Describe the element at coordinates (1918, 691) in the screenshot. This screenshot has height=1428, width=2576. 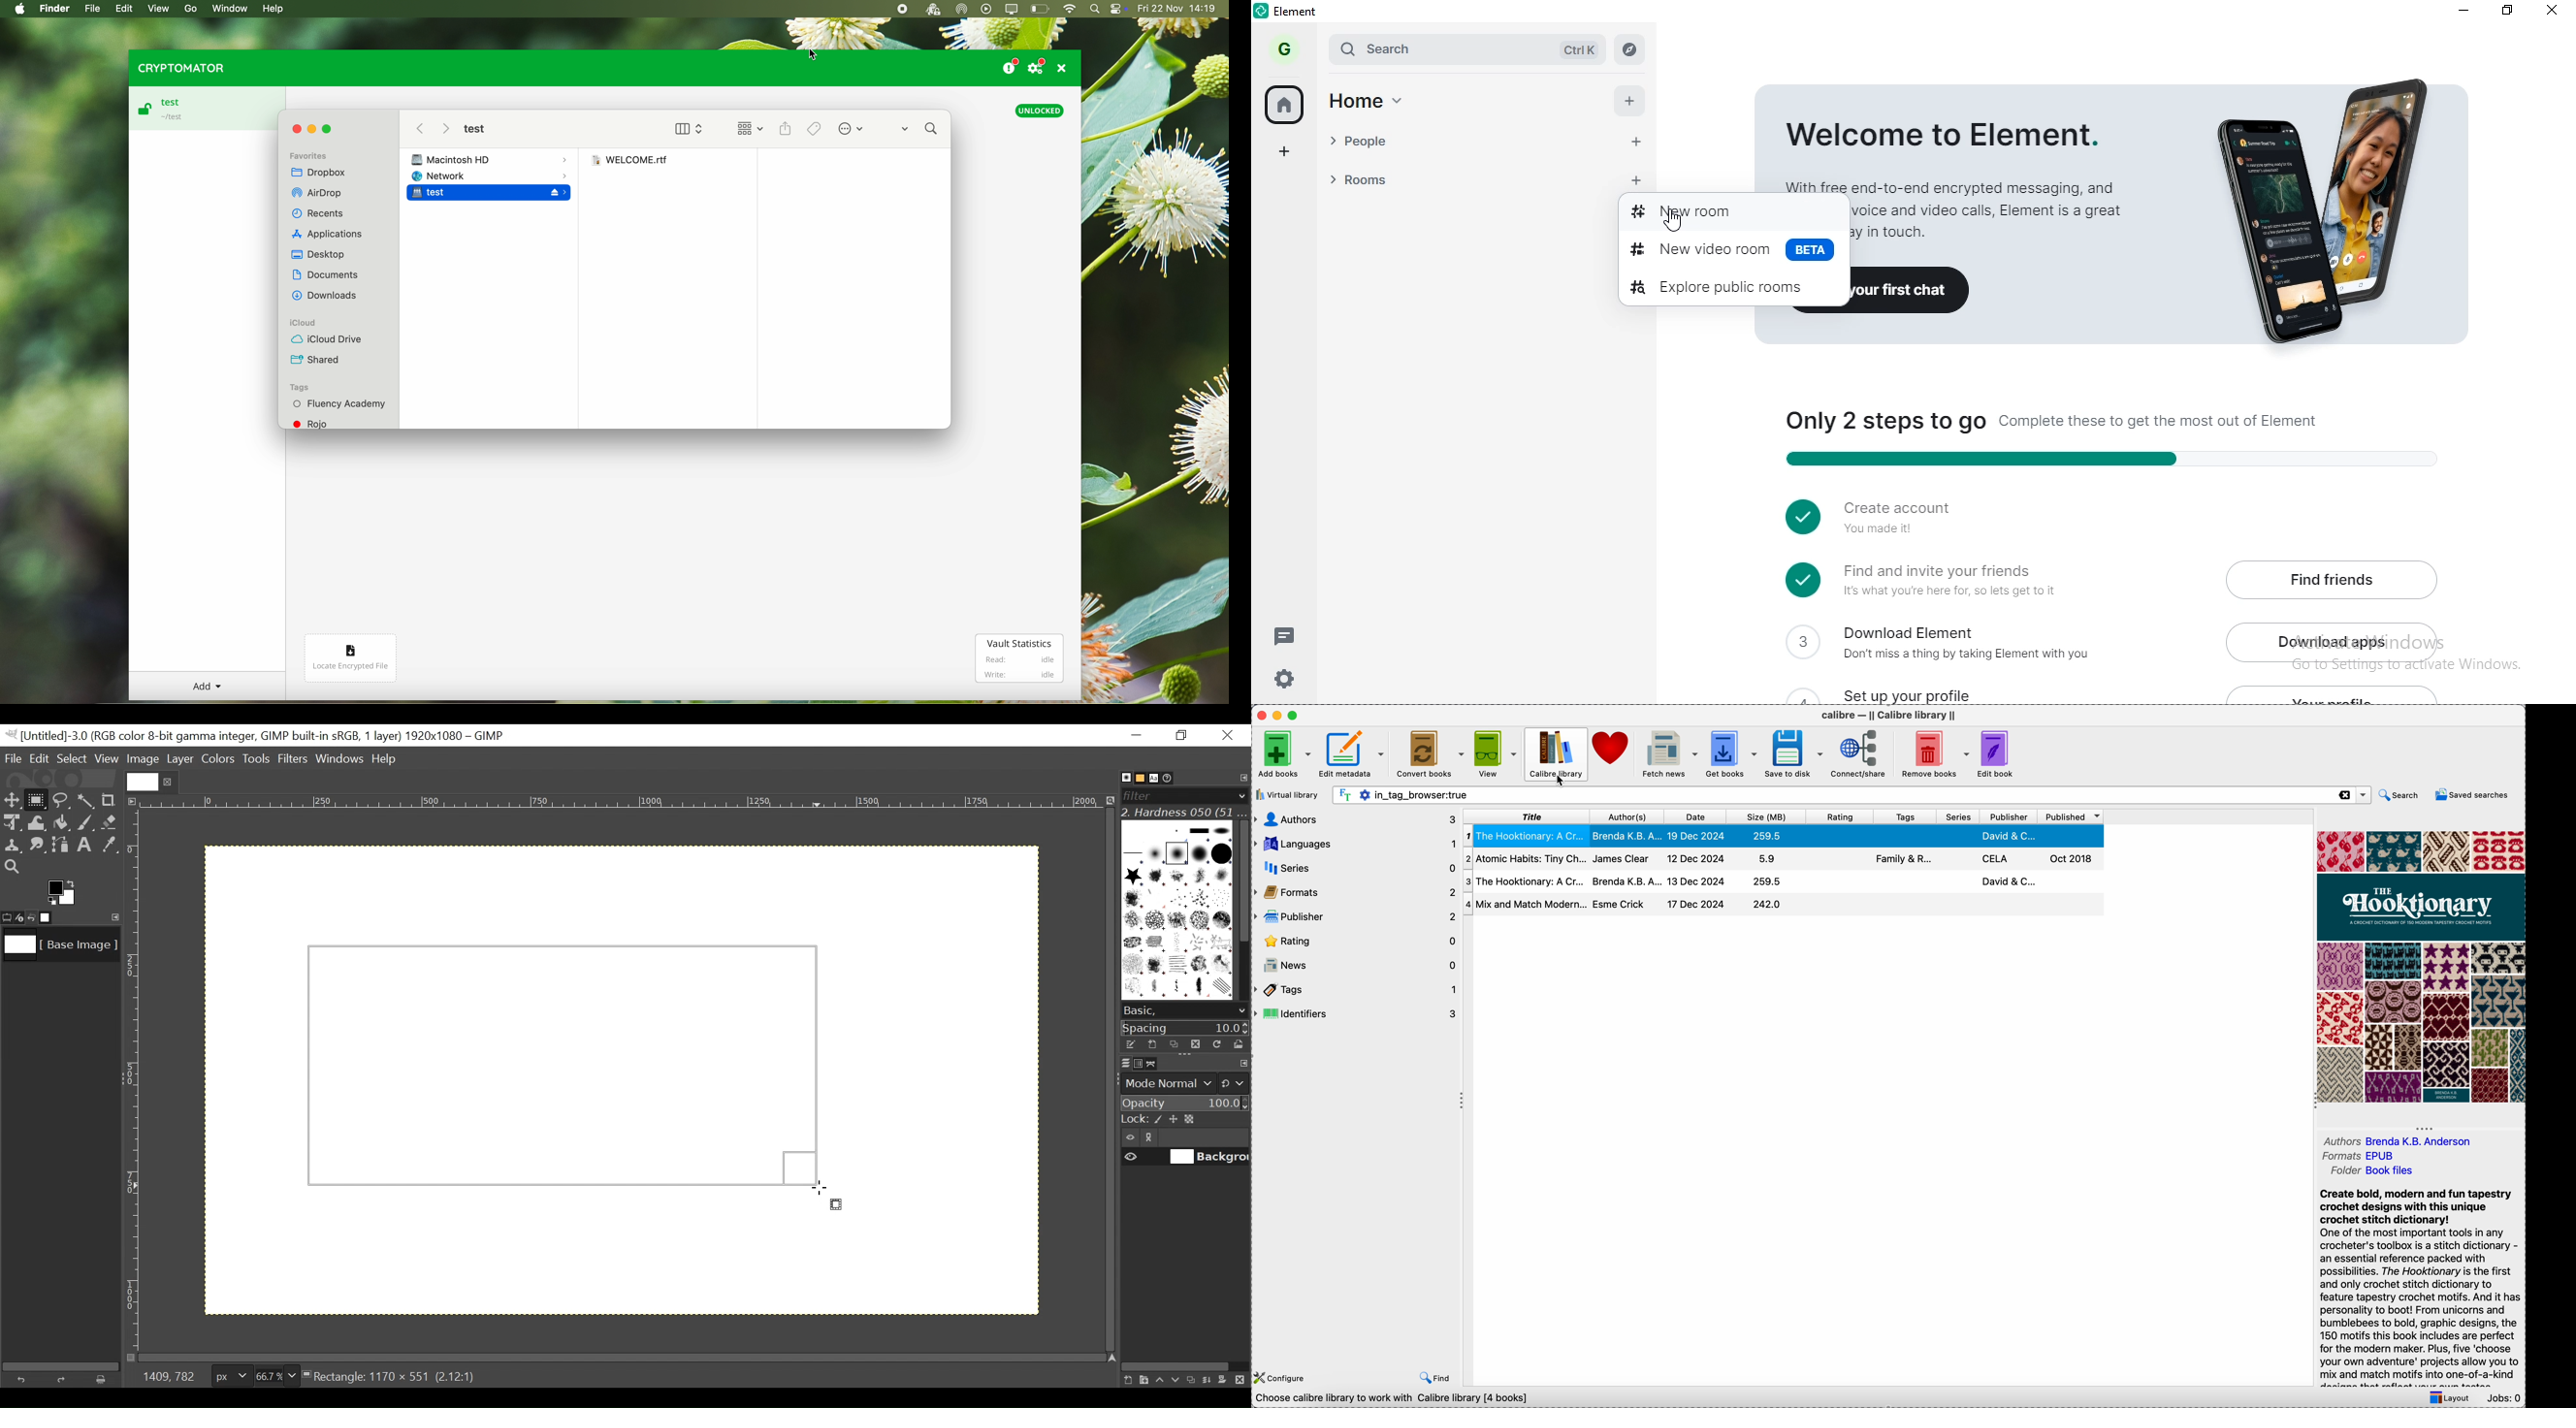
I see `set up your profile` at that location.